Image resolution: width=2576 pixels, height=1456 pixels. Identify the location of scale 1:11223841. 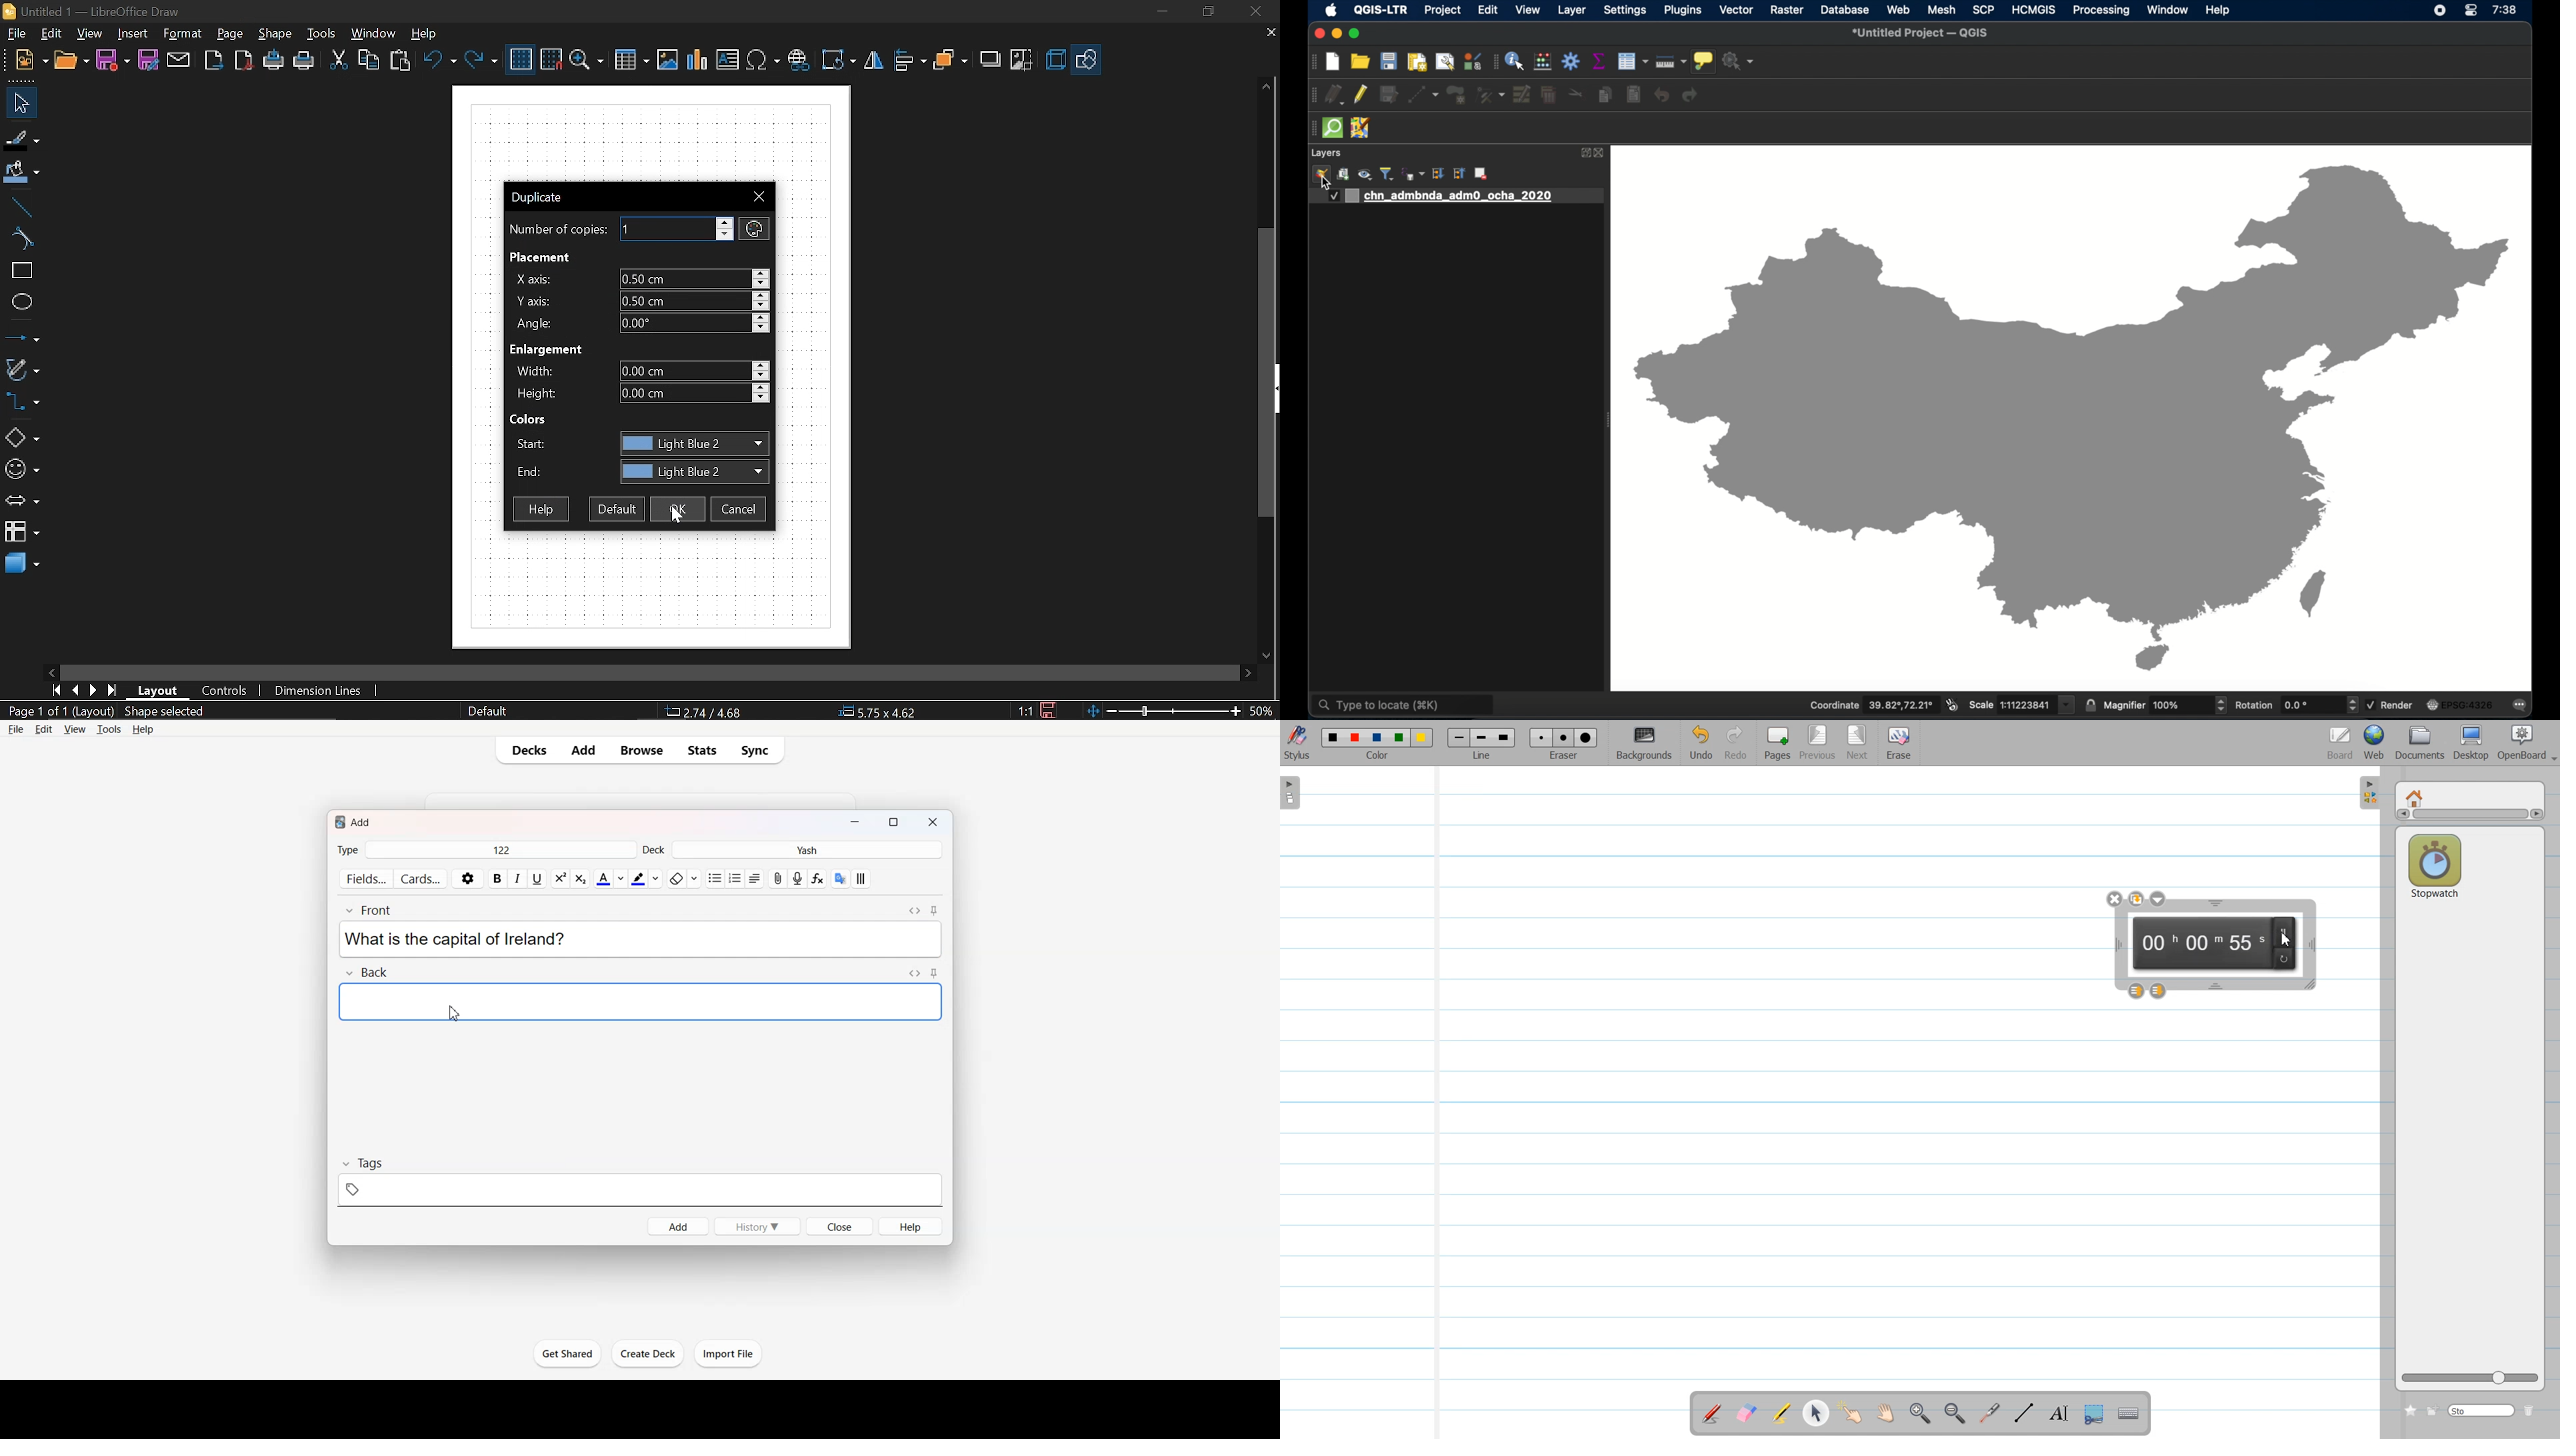
(2020, 704).